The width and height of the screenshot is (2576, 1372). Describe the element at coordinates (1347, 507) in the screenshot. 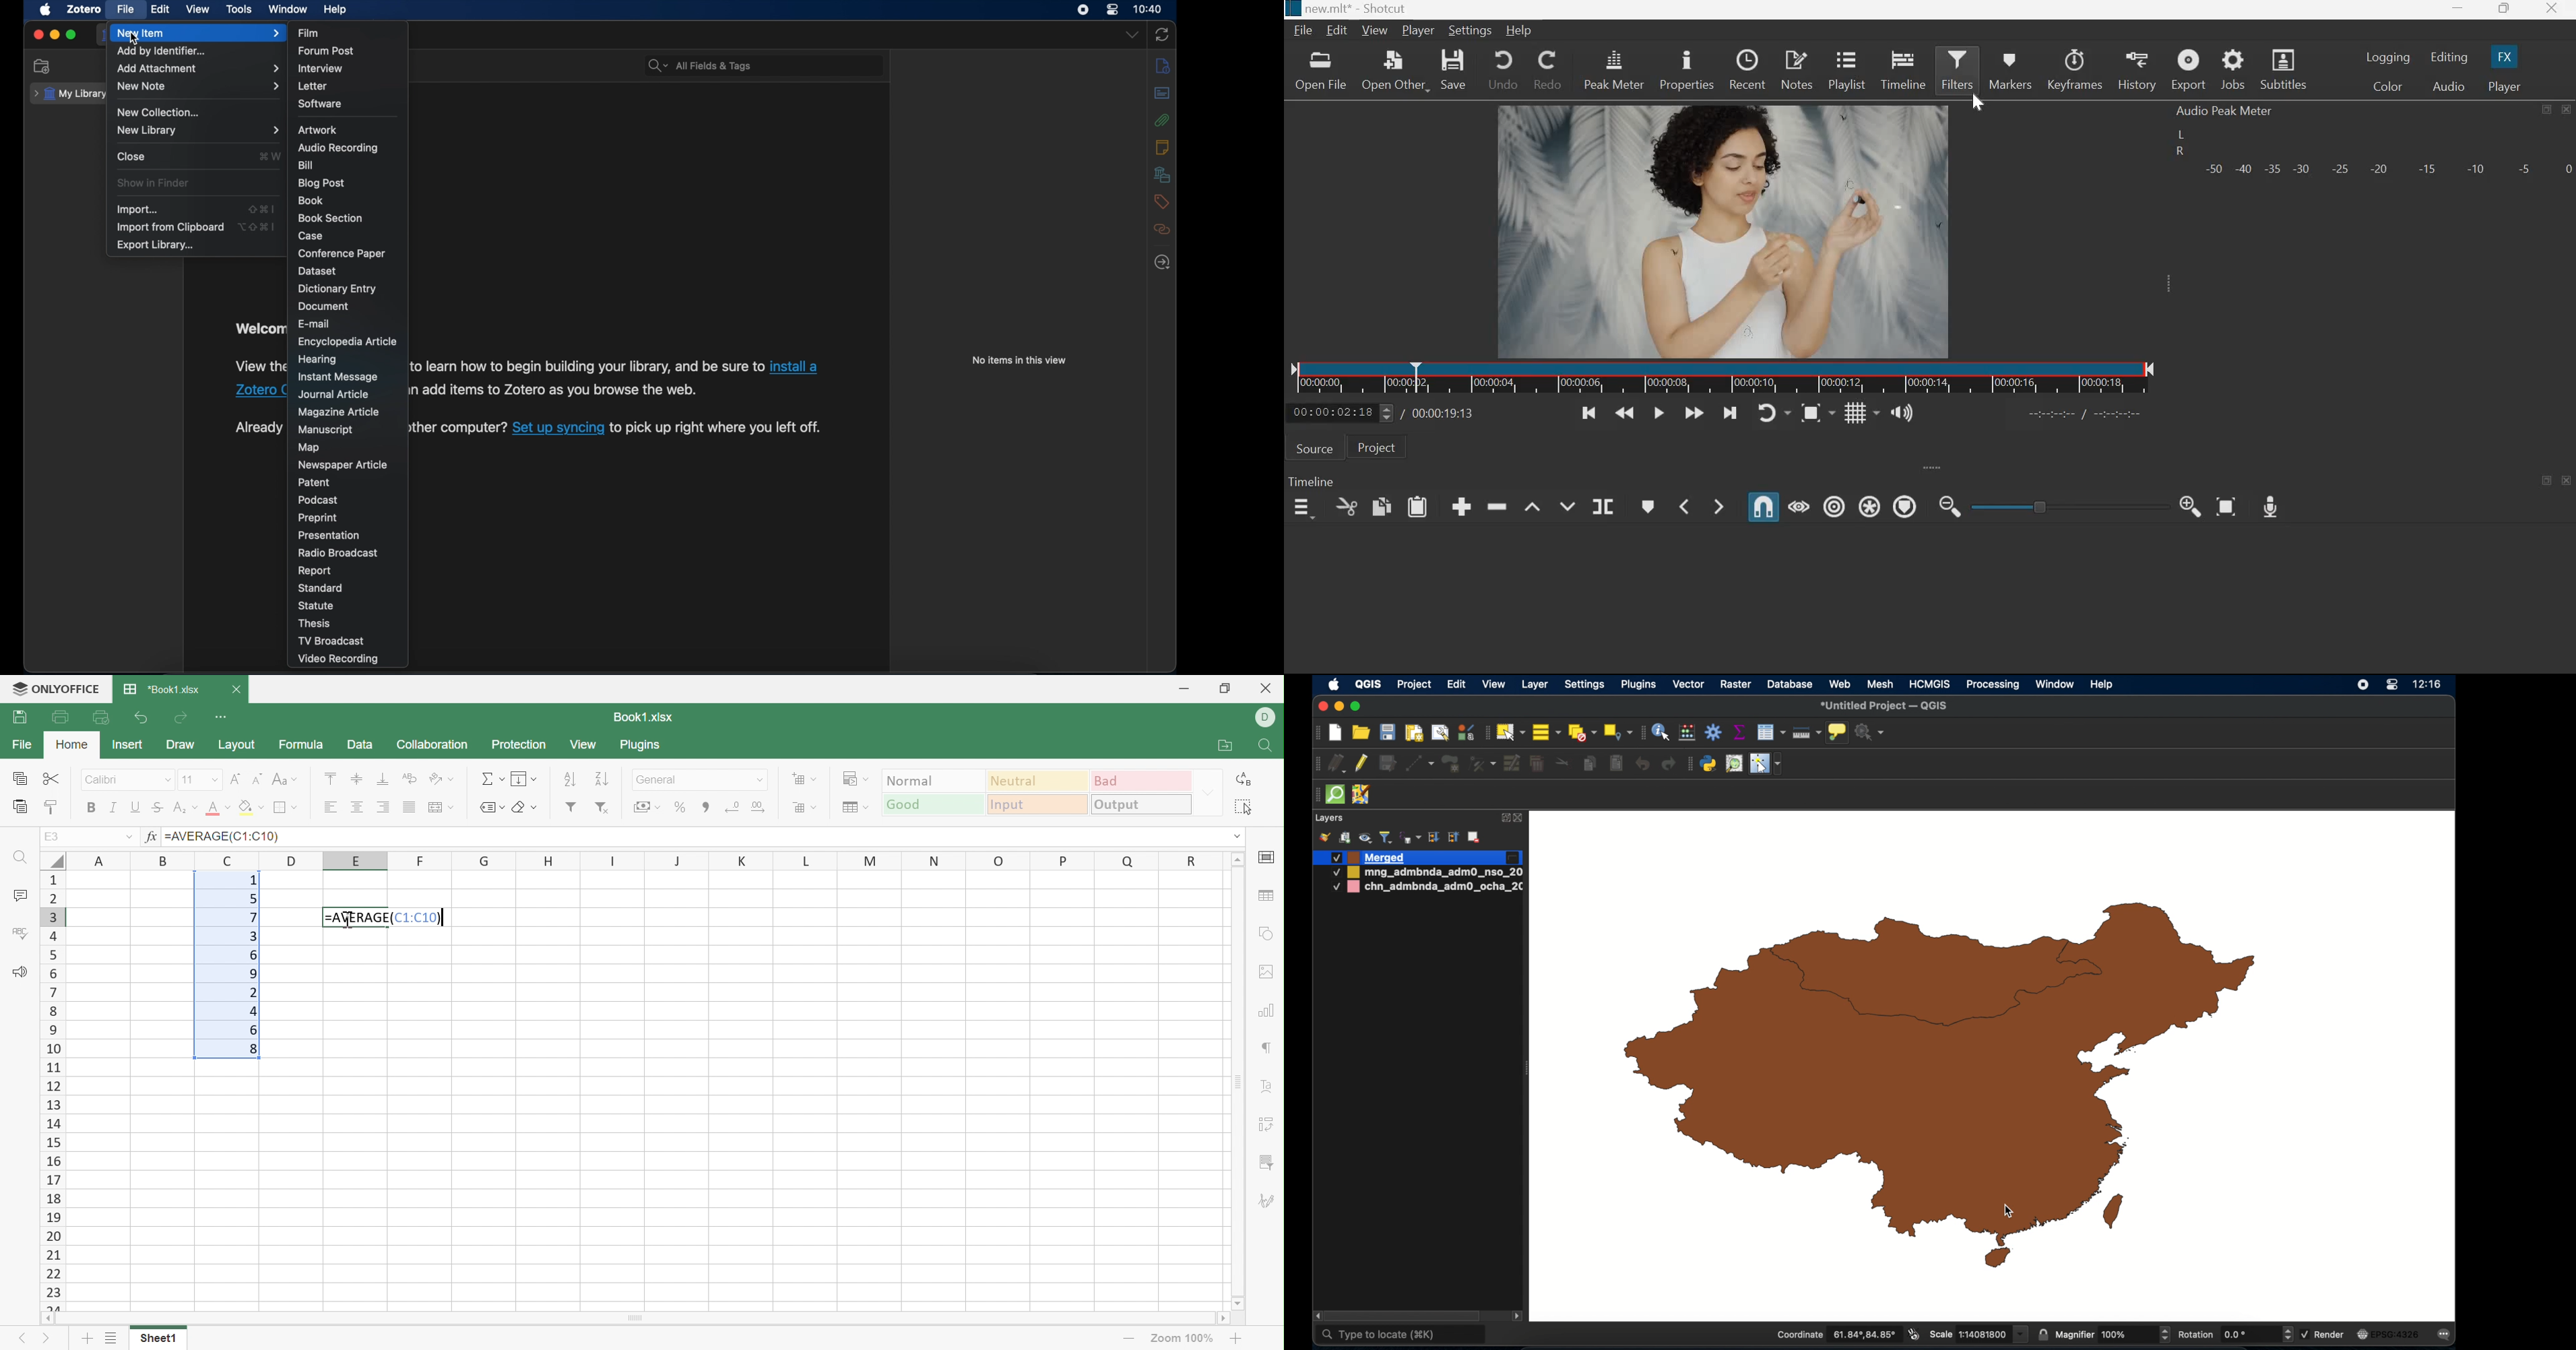

I see `cut` at that location.